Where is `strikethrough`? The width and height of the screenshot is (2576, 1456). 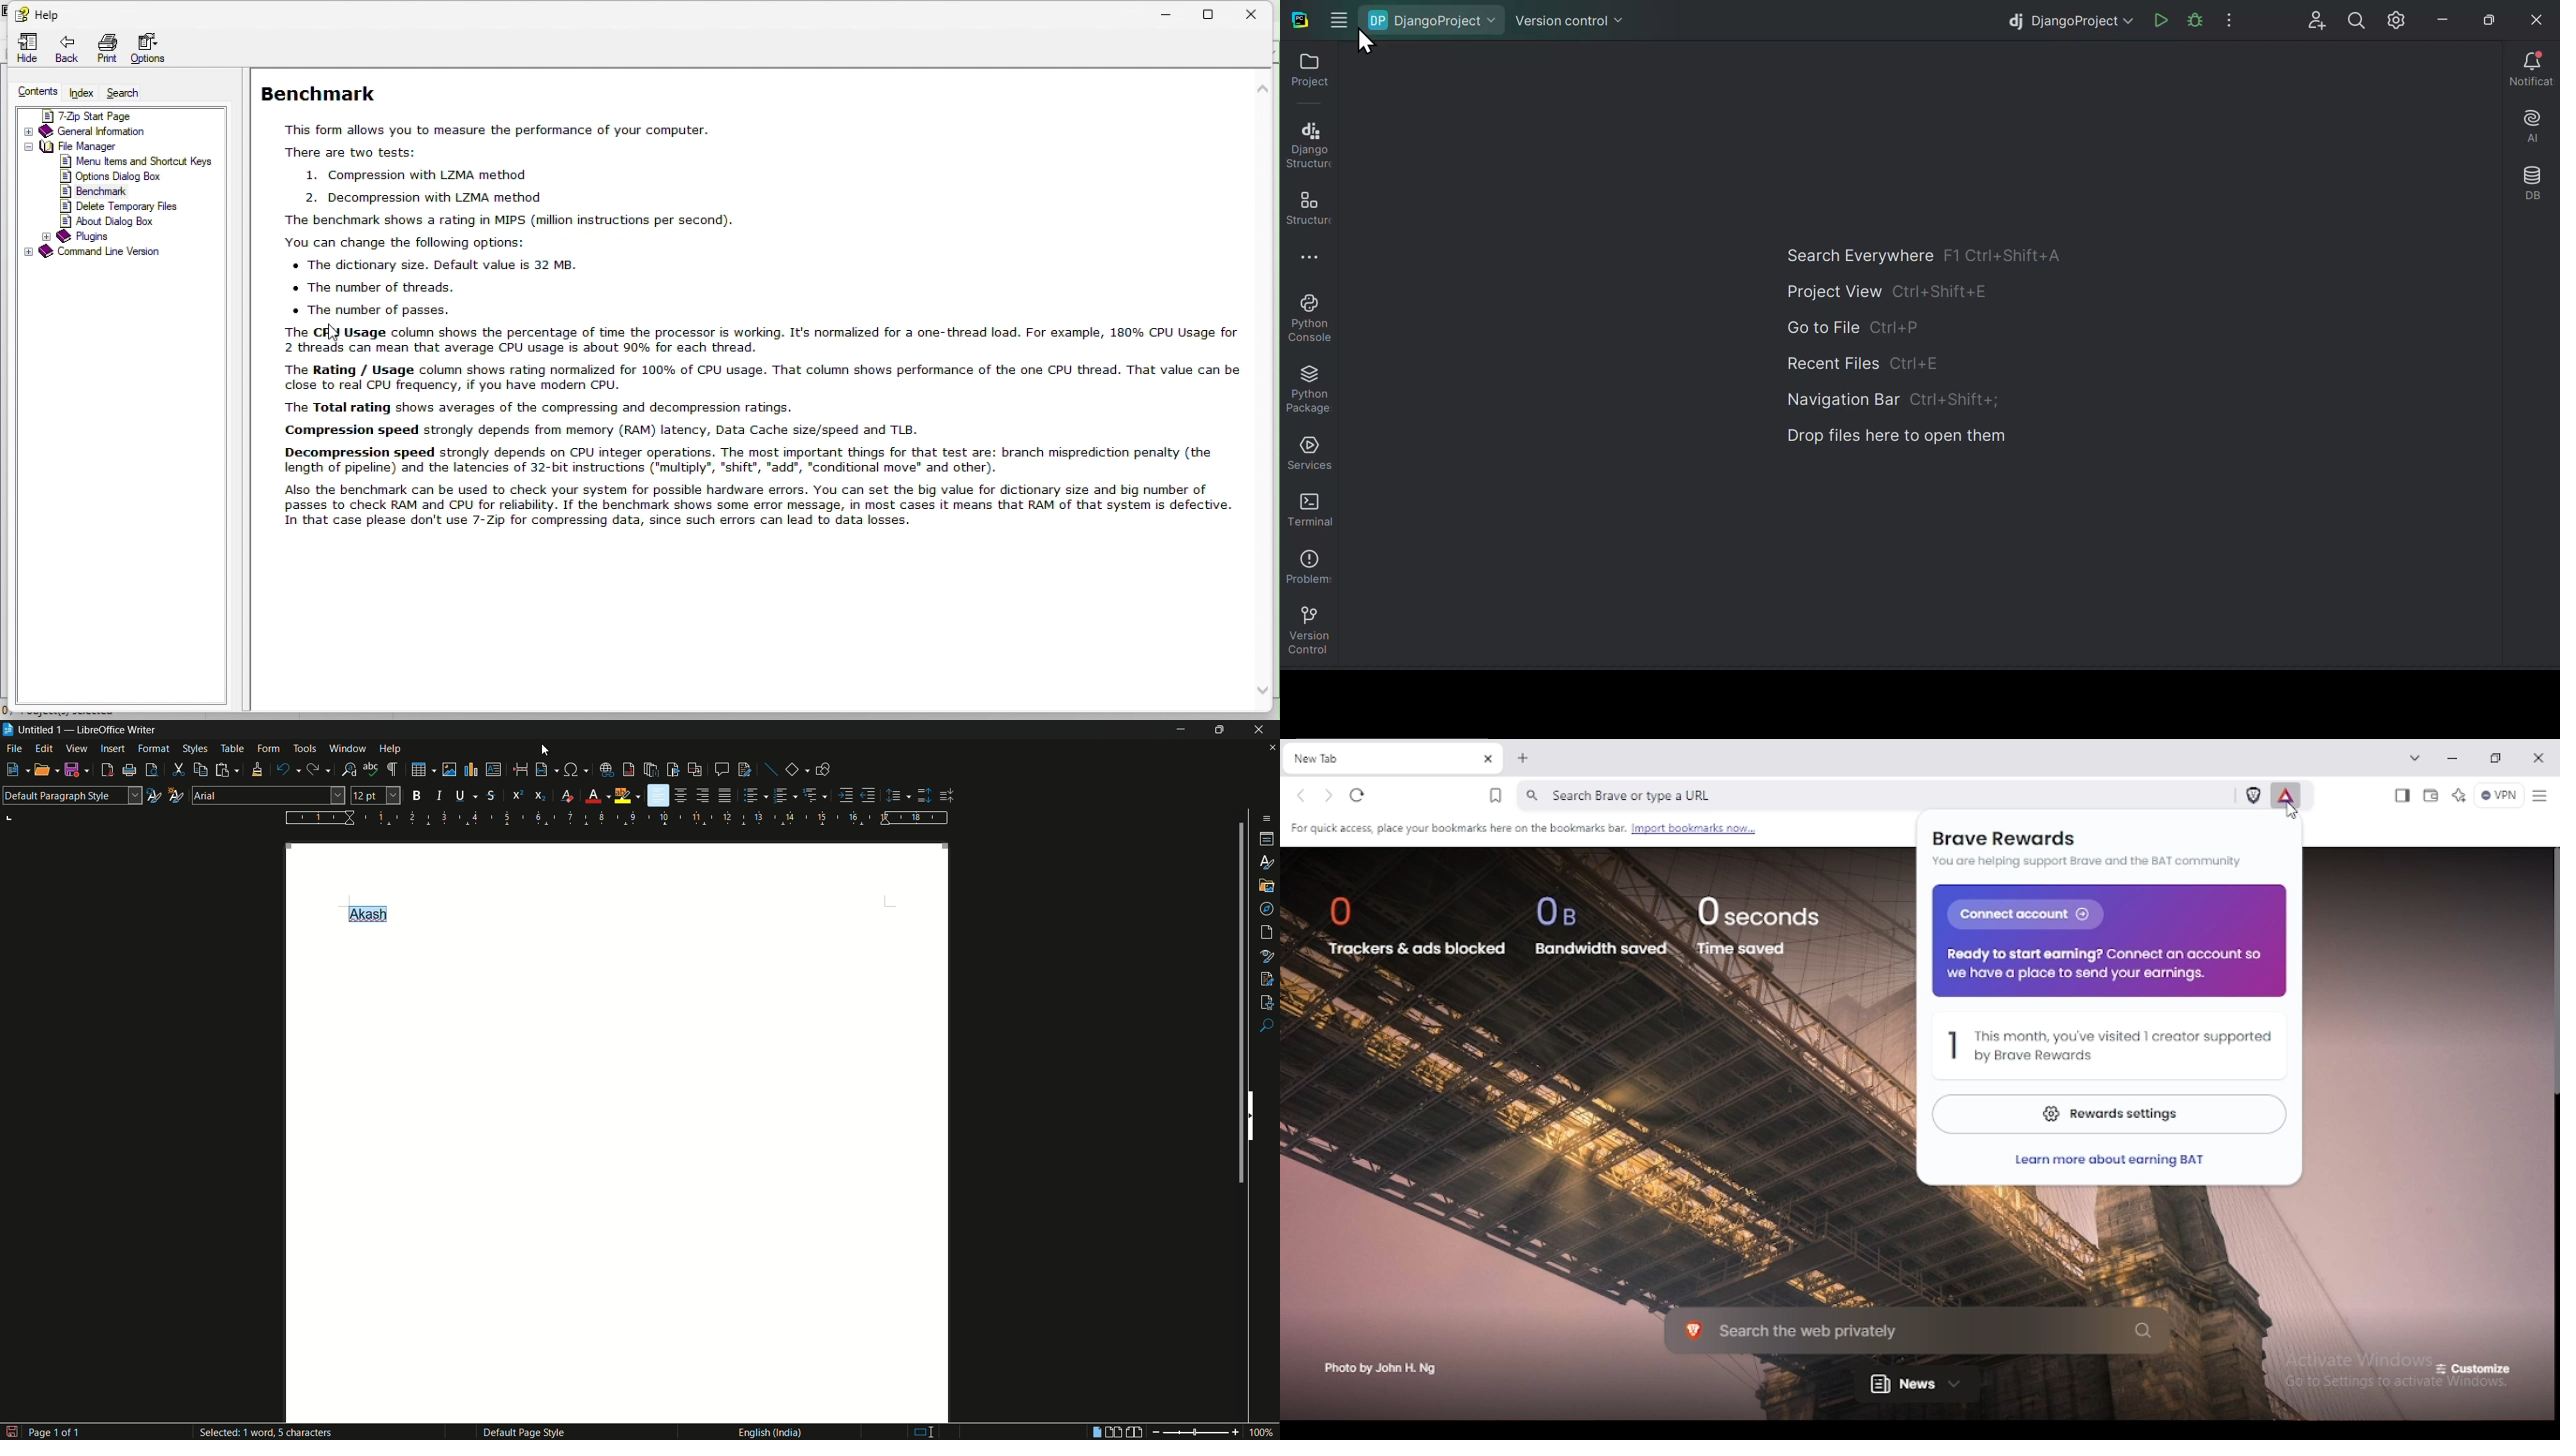
strikethrough is located at coordinates (490, 796).